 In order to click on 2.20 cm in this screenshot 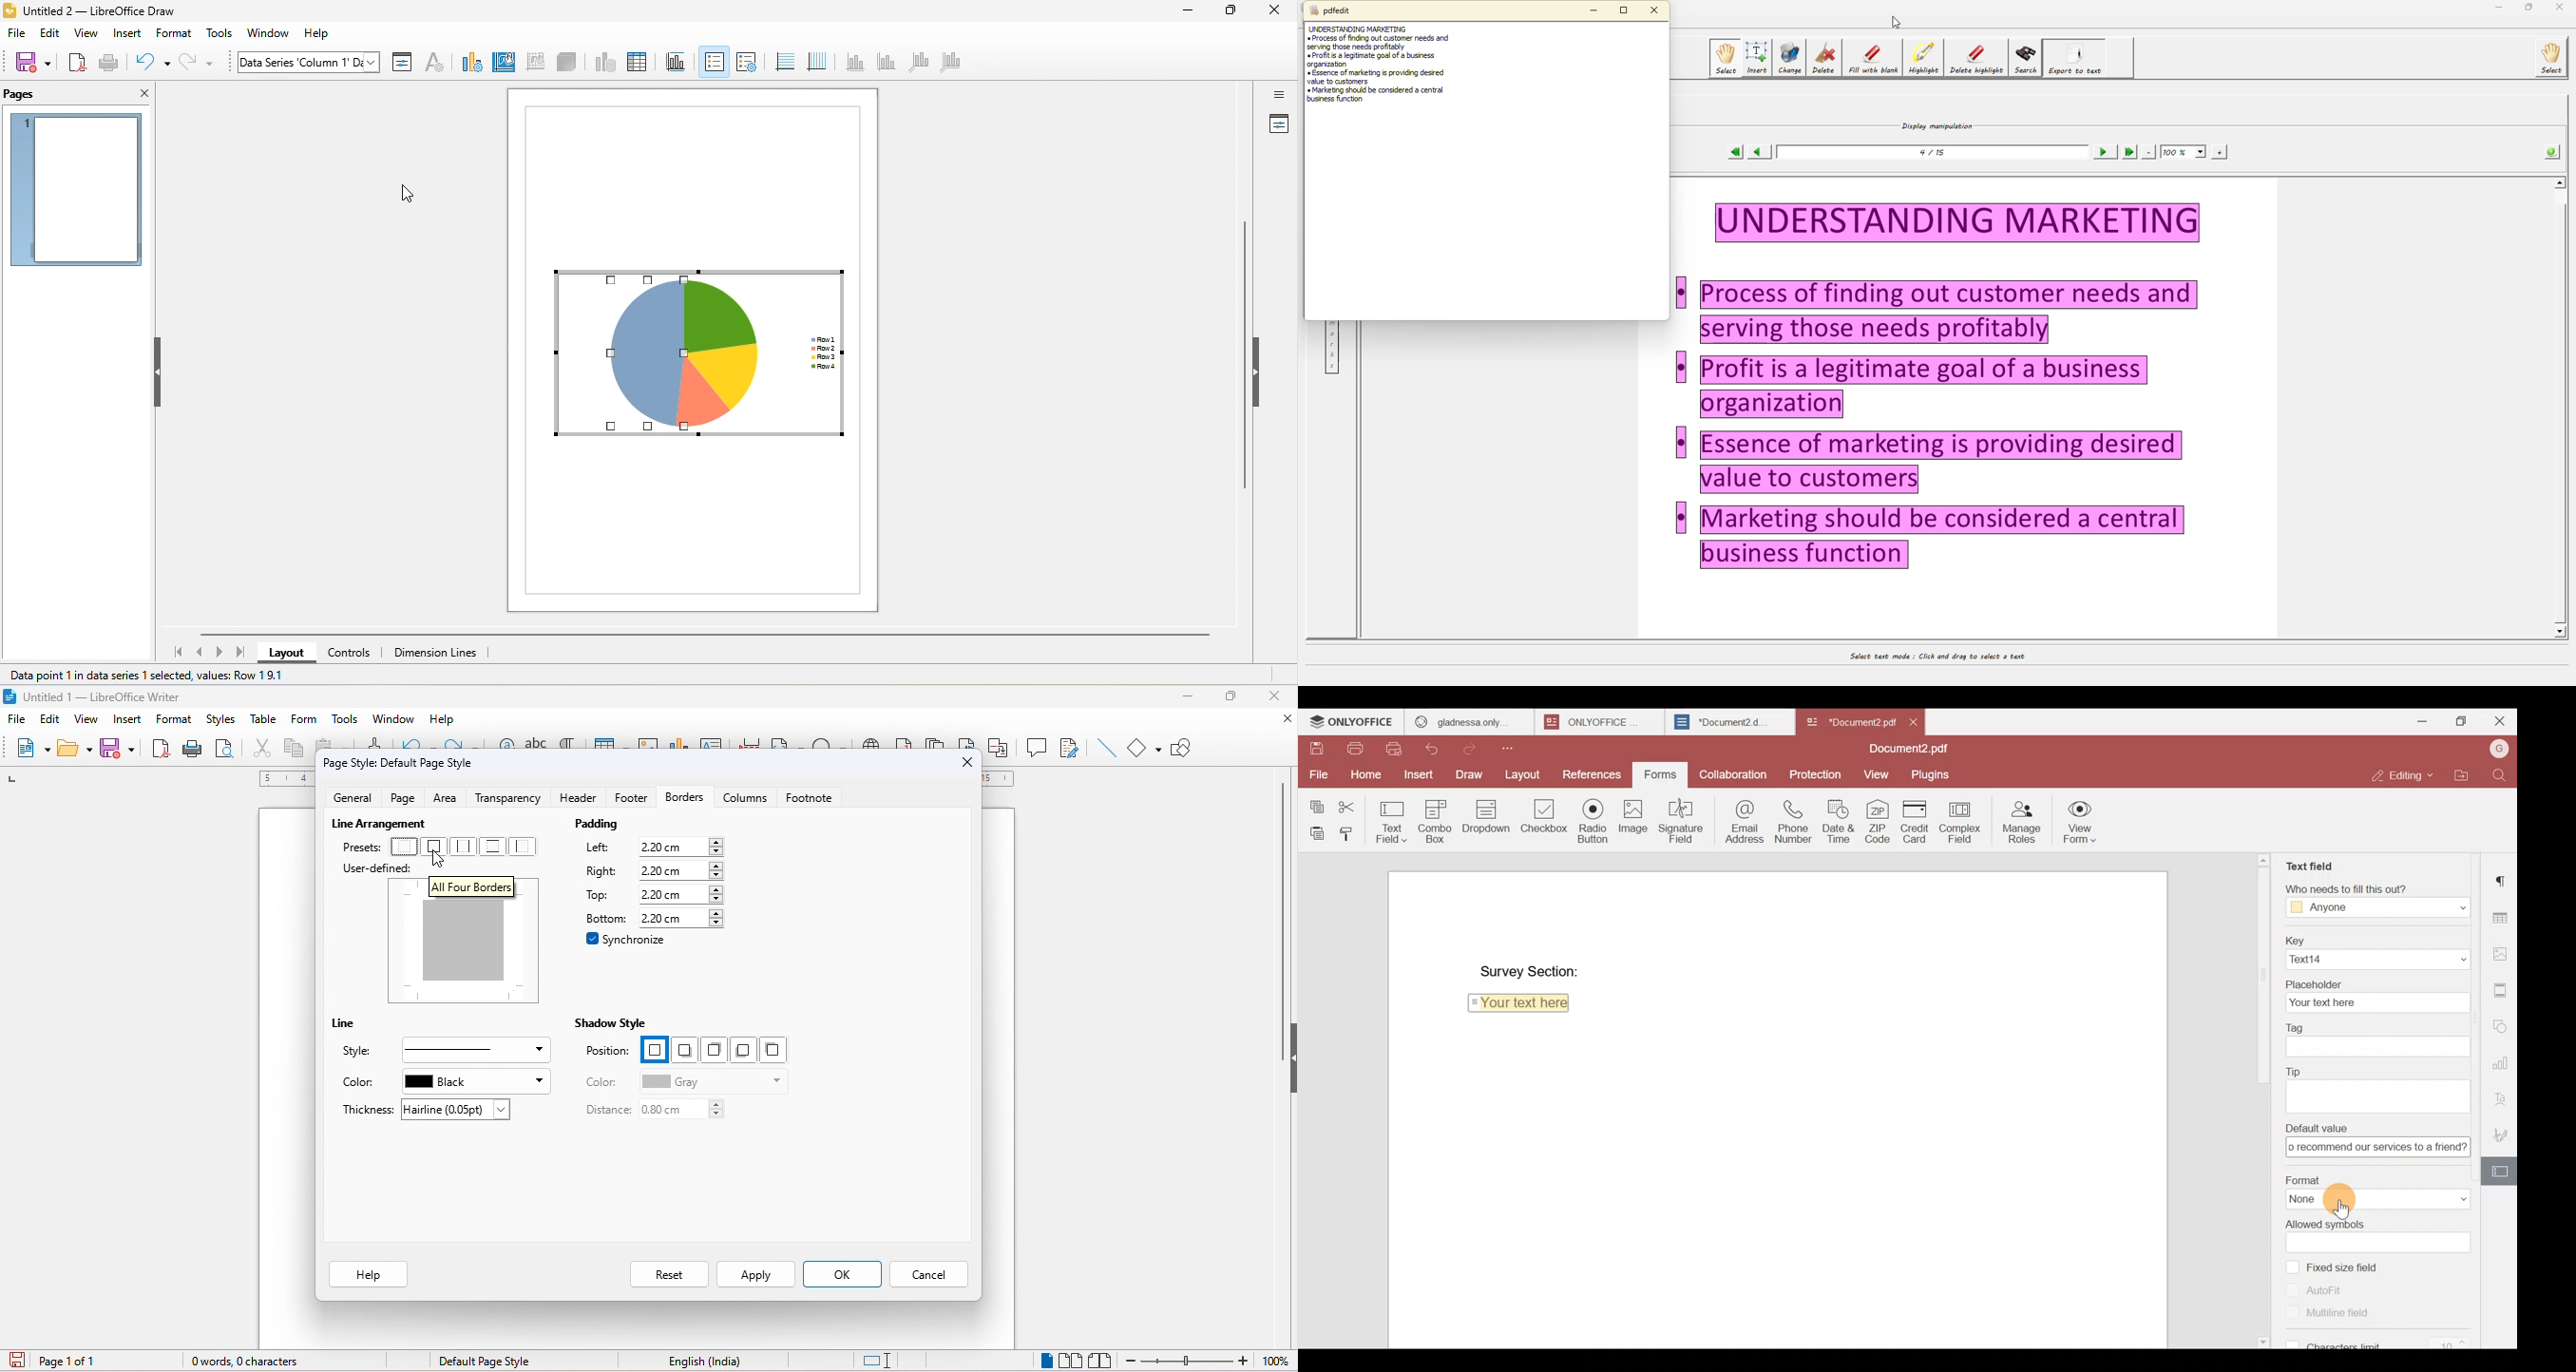, I will do `click(684, 870)`.